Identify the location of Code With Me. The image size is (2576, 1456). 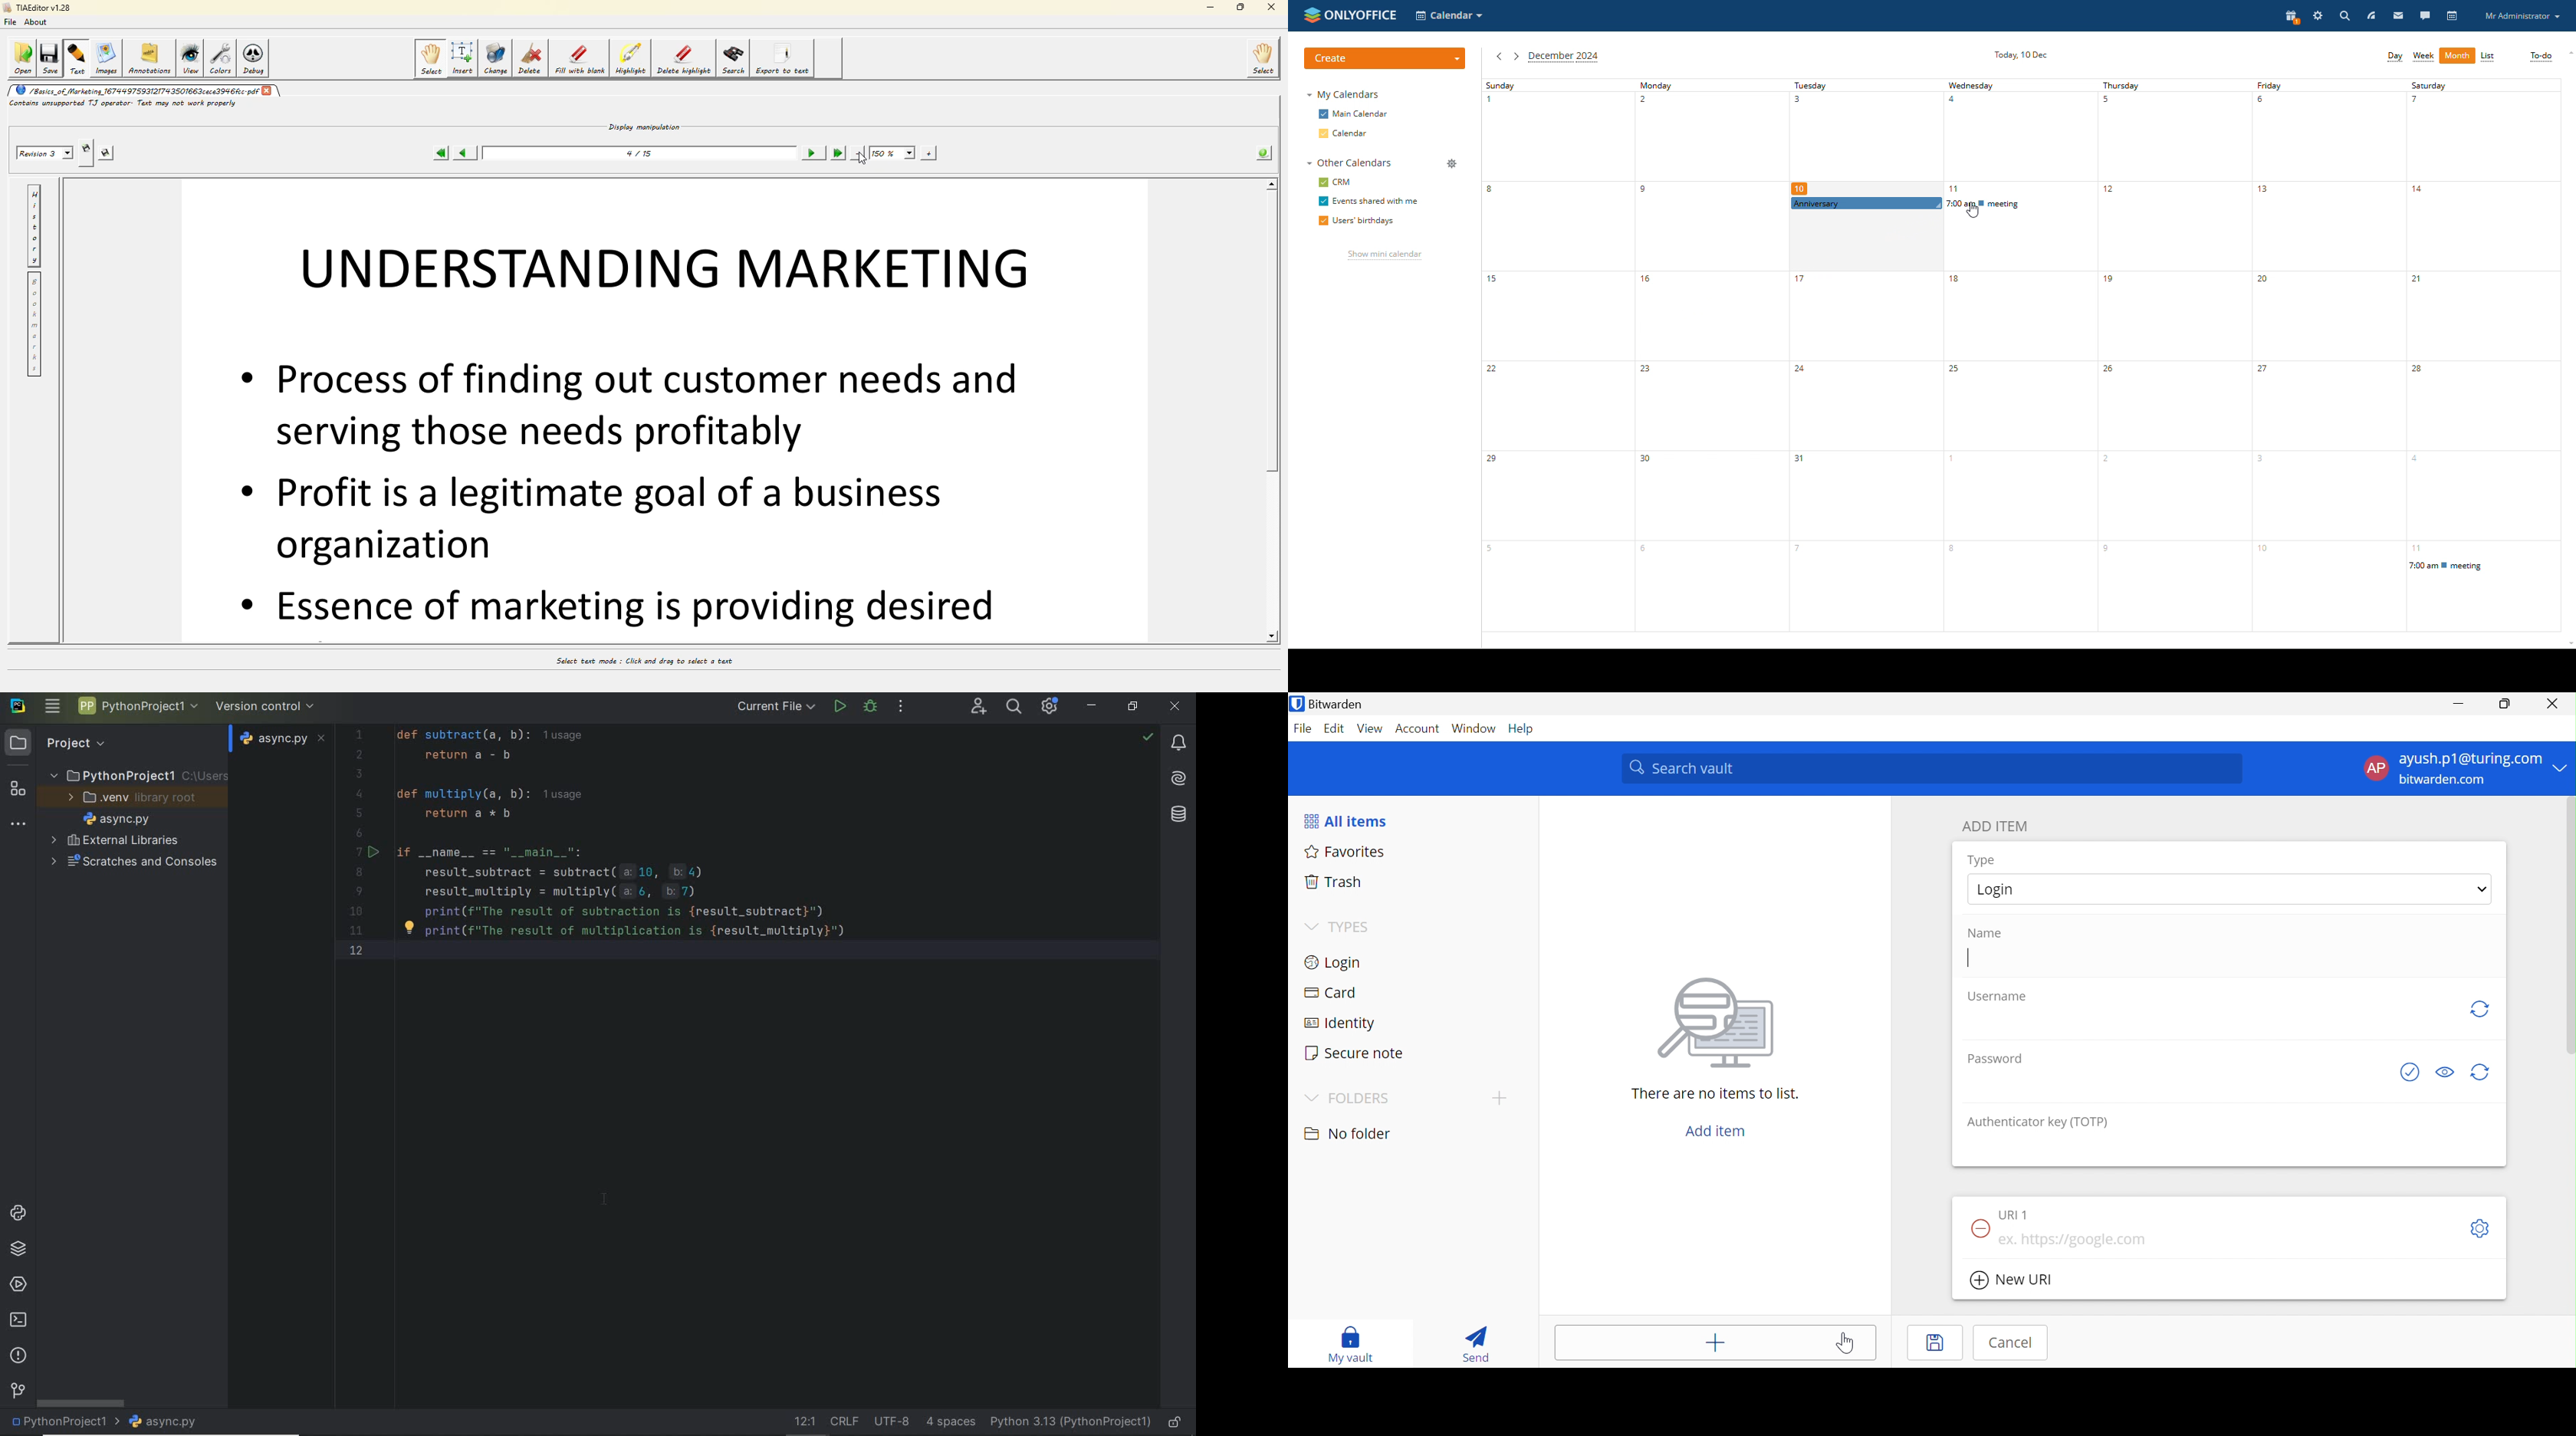
(979, 707).